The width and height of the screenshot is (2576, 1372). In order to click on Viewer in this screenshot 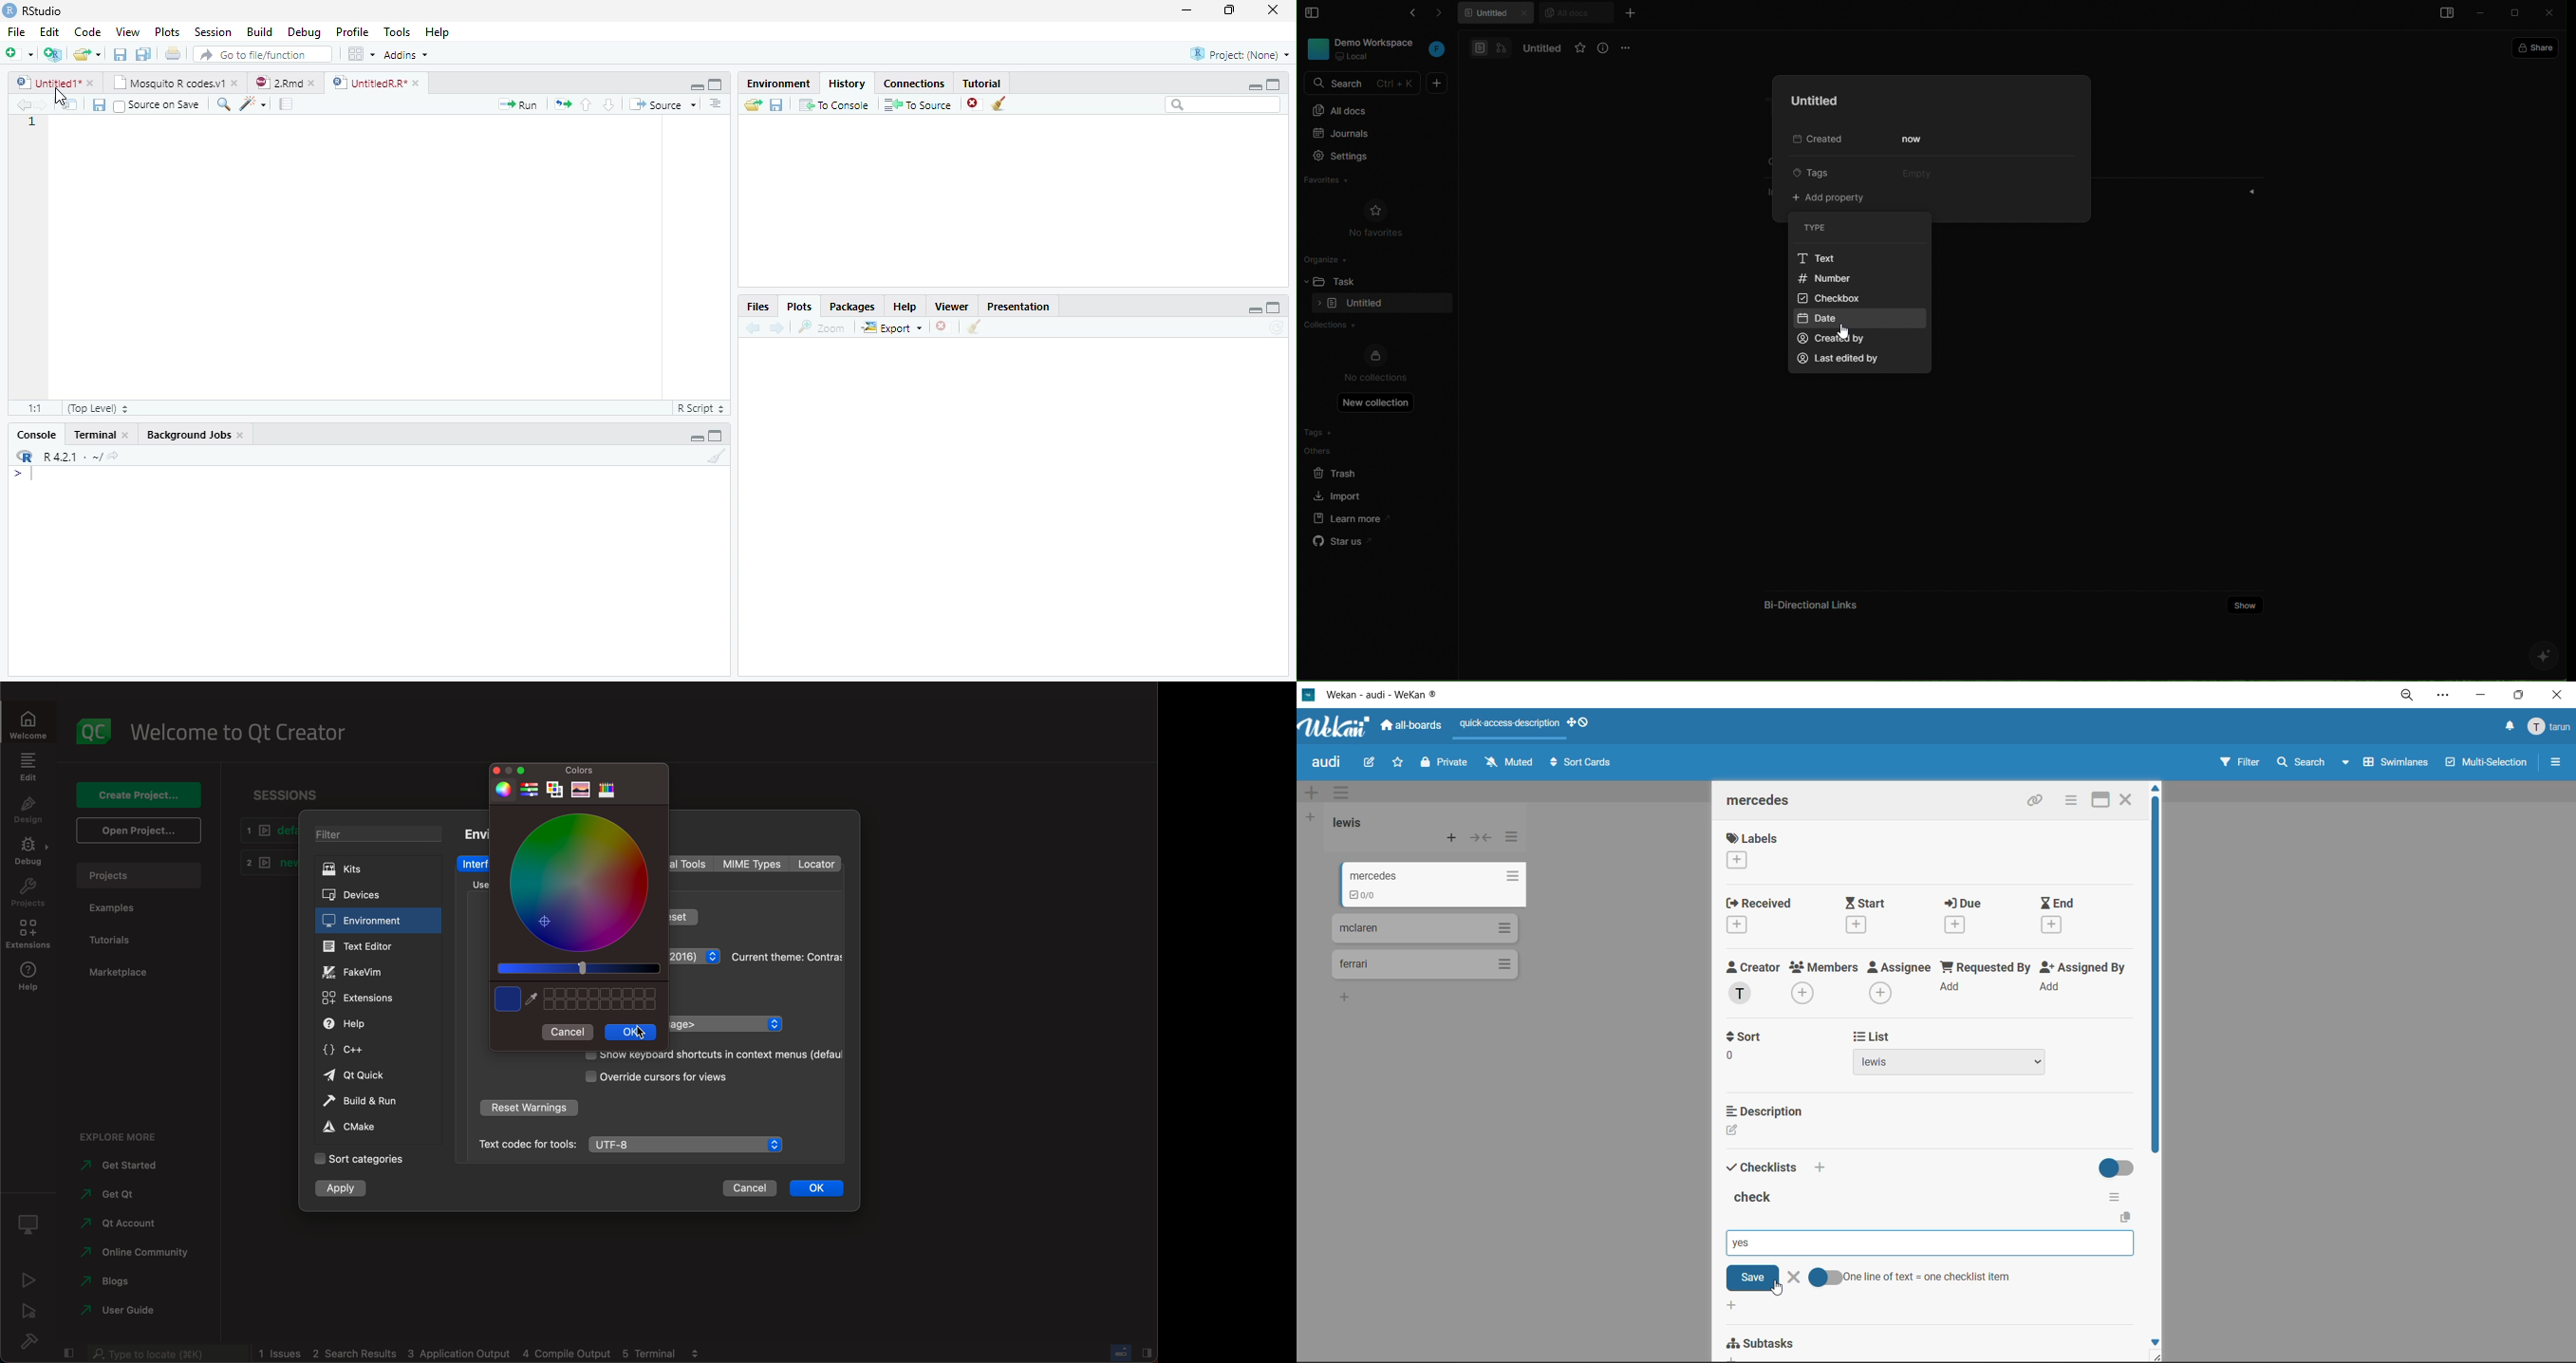, I will do `click(953, 307)`.